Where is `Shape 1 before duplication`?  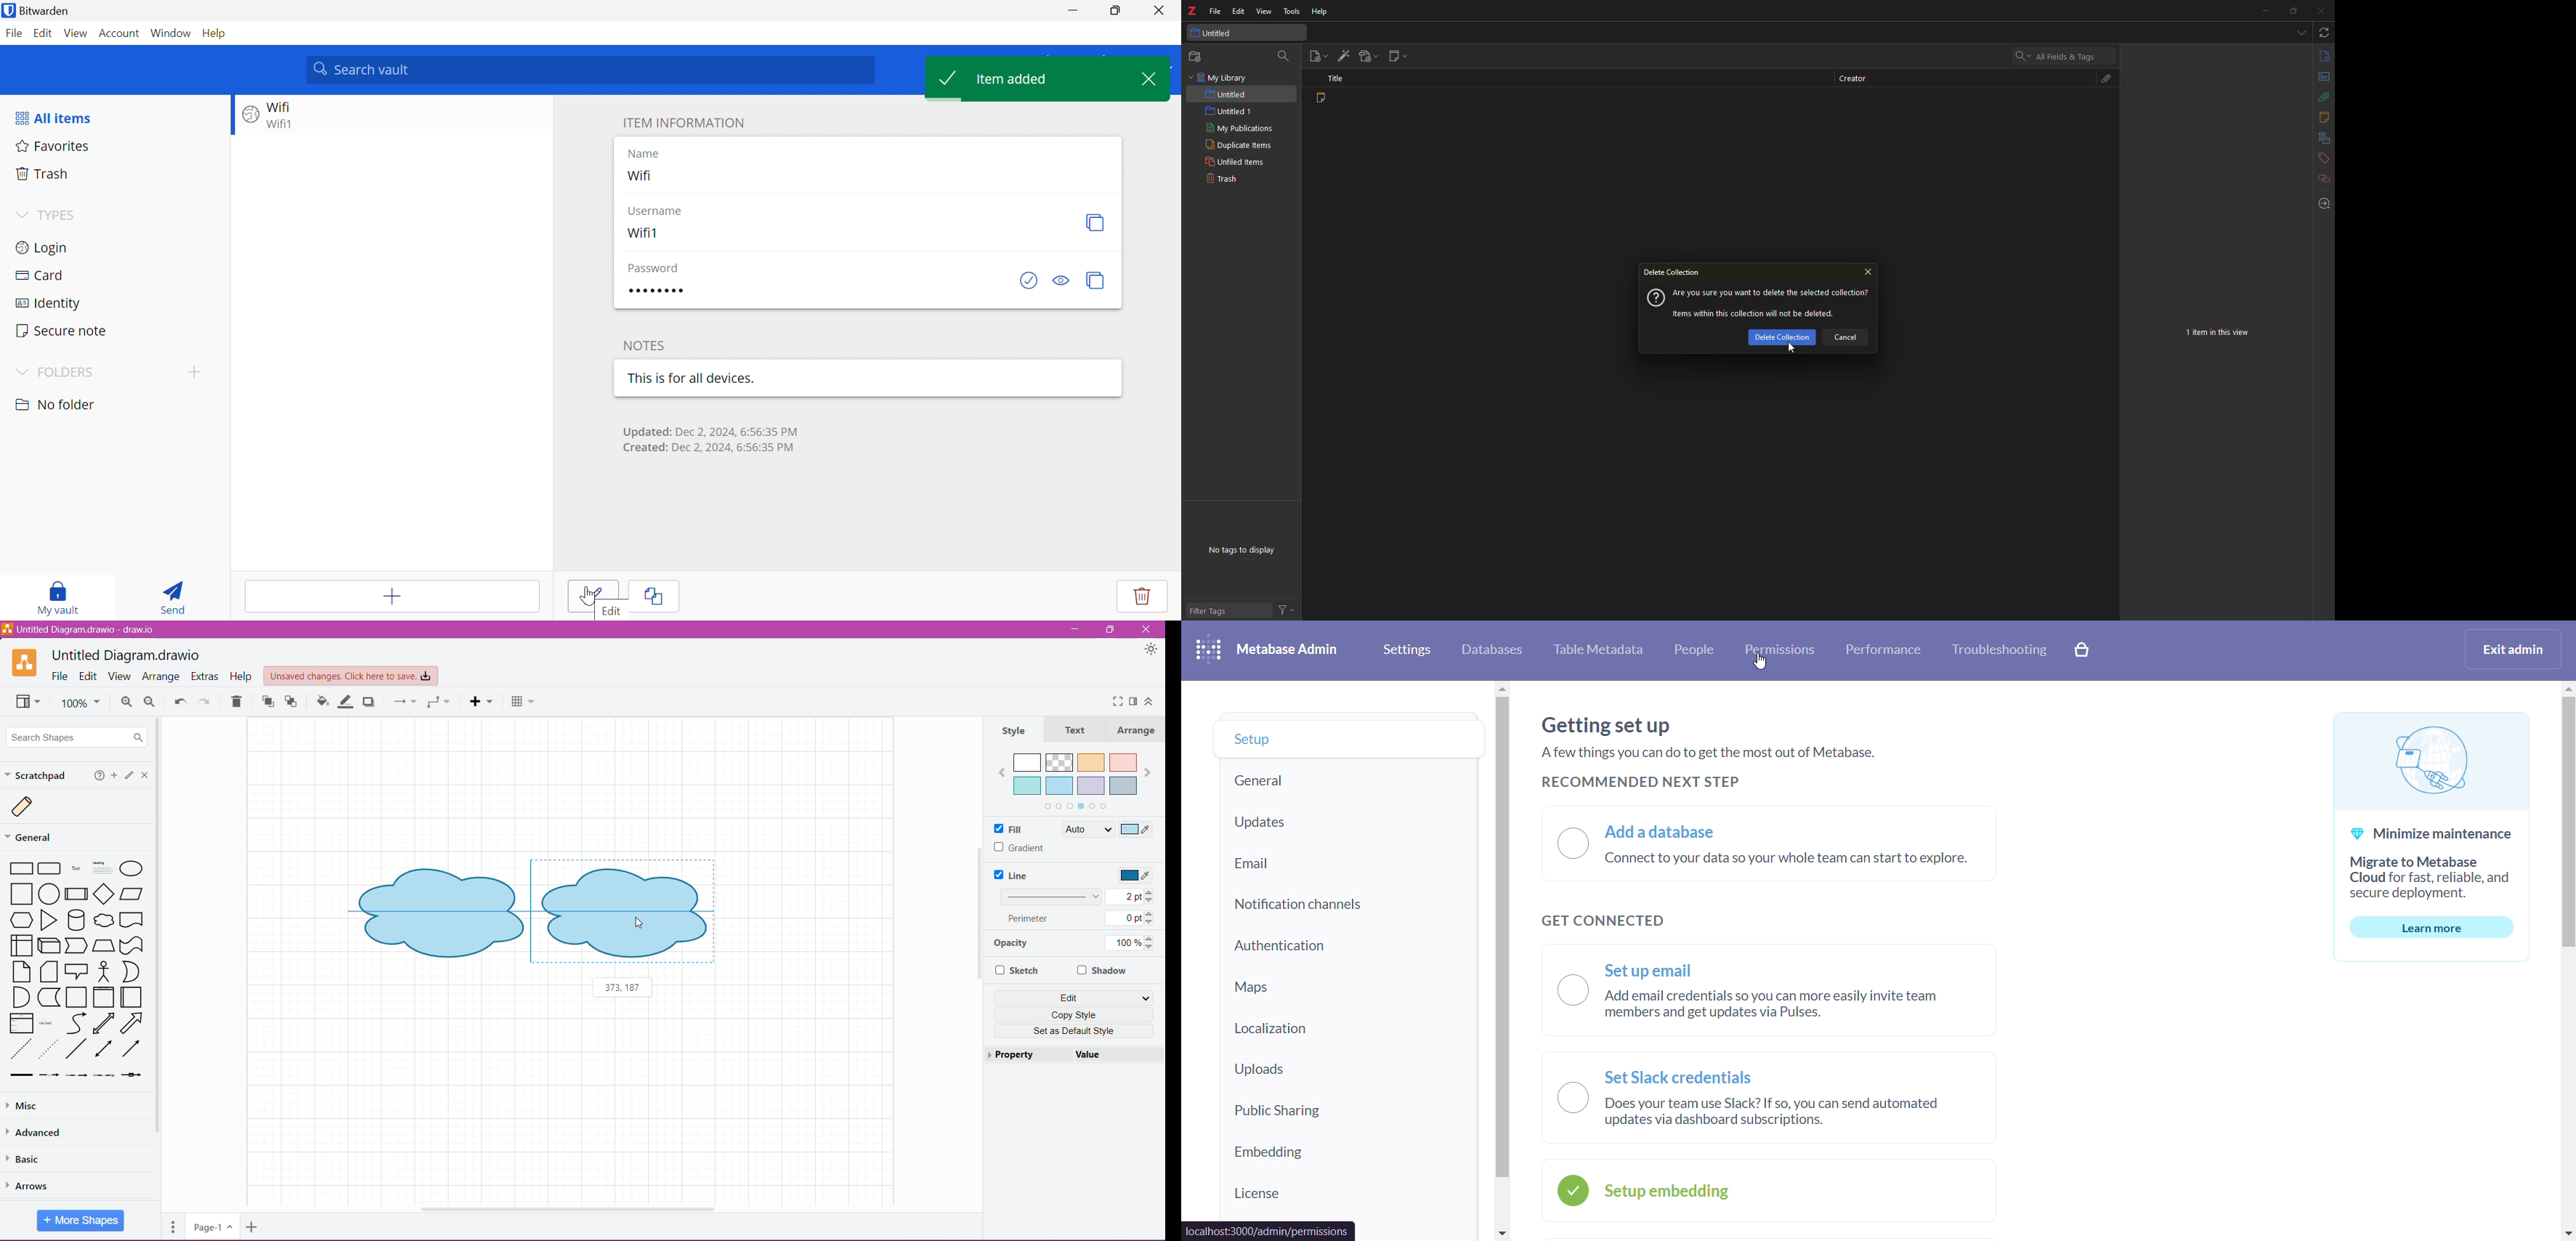 Shape 1 before duplication is located at coordinates (441, 910).